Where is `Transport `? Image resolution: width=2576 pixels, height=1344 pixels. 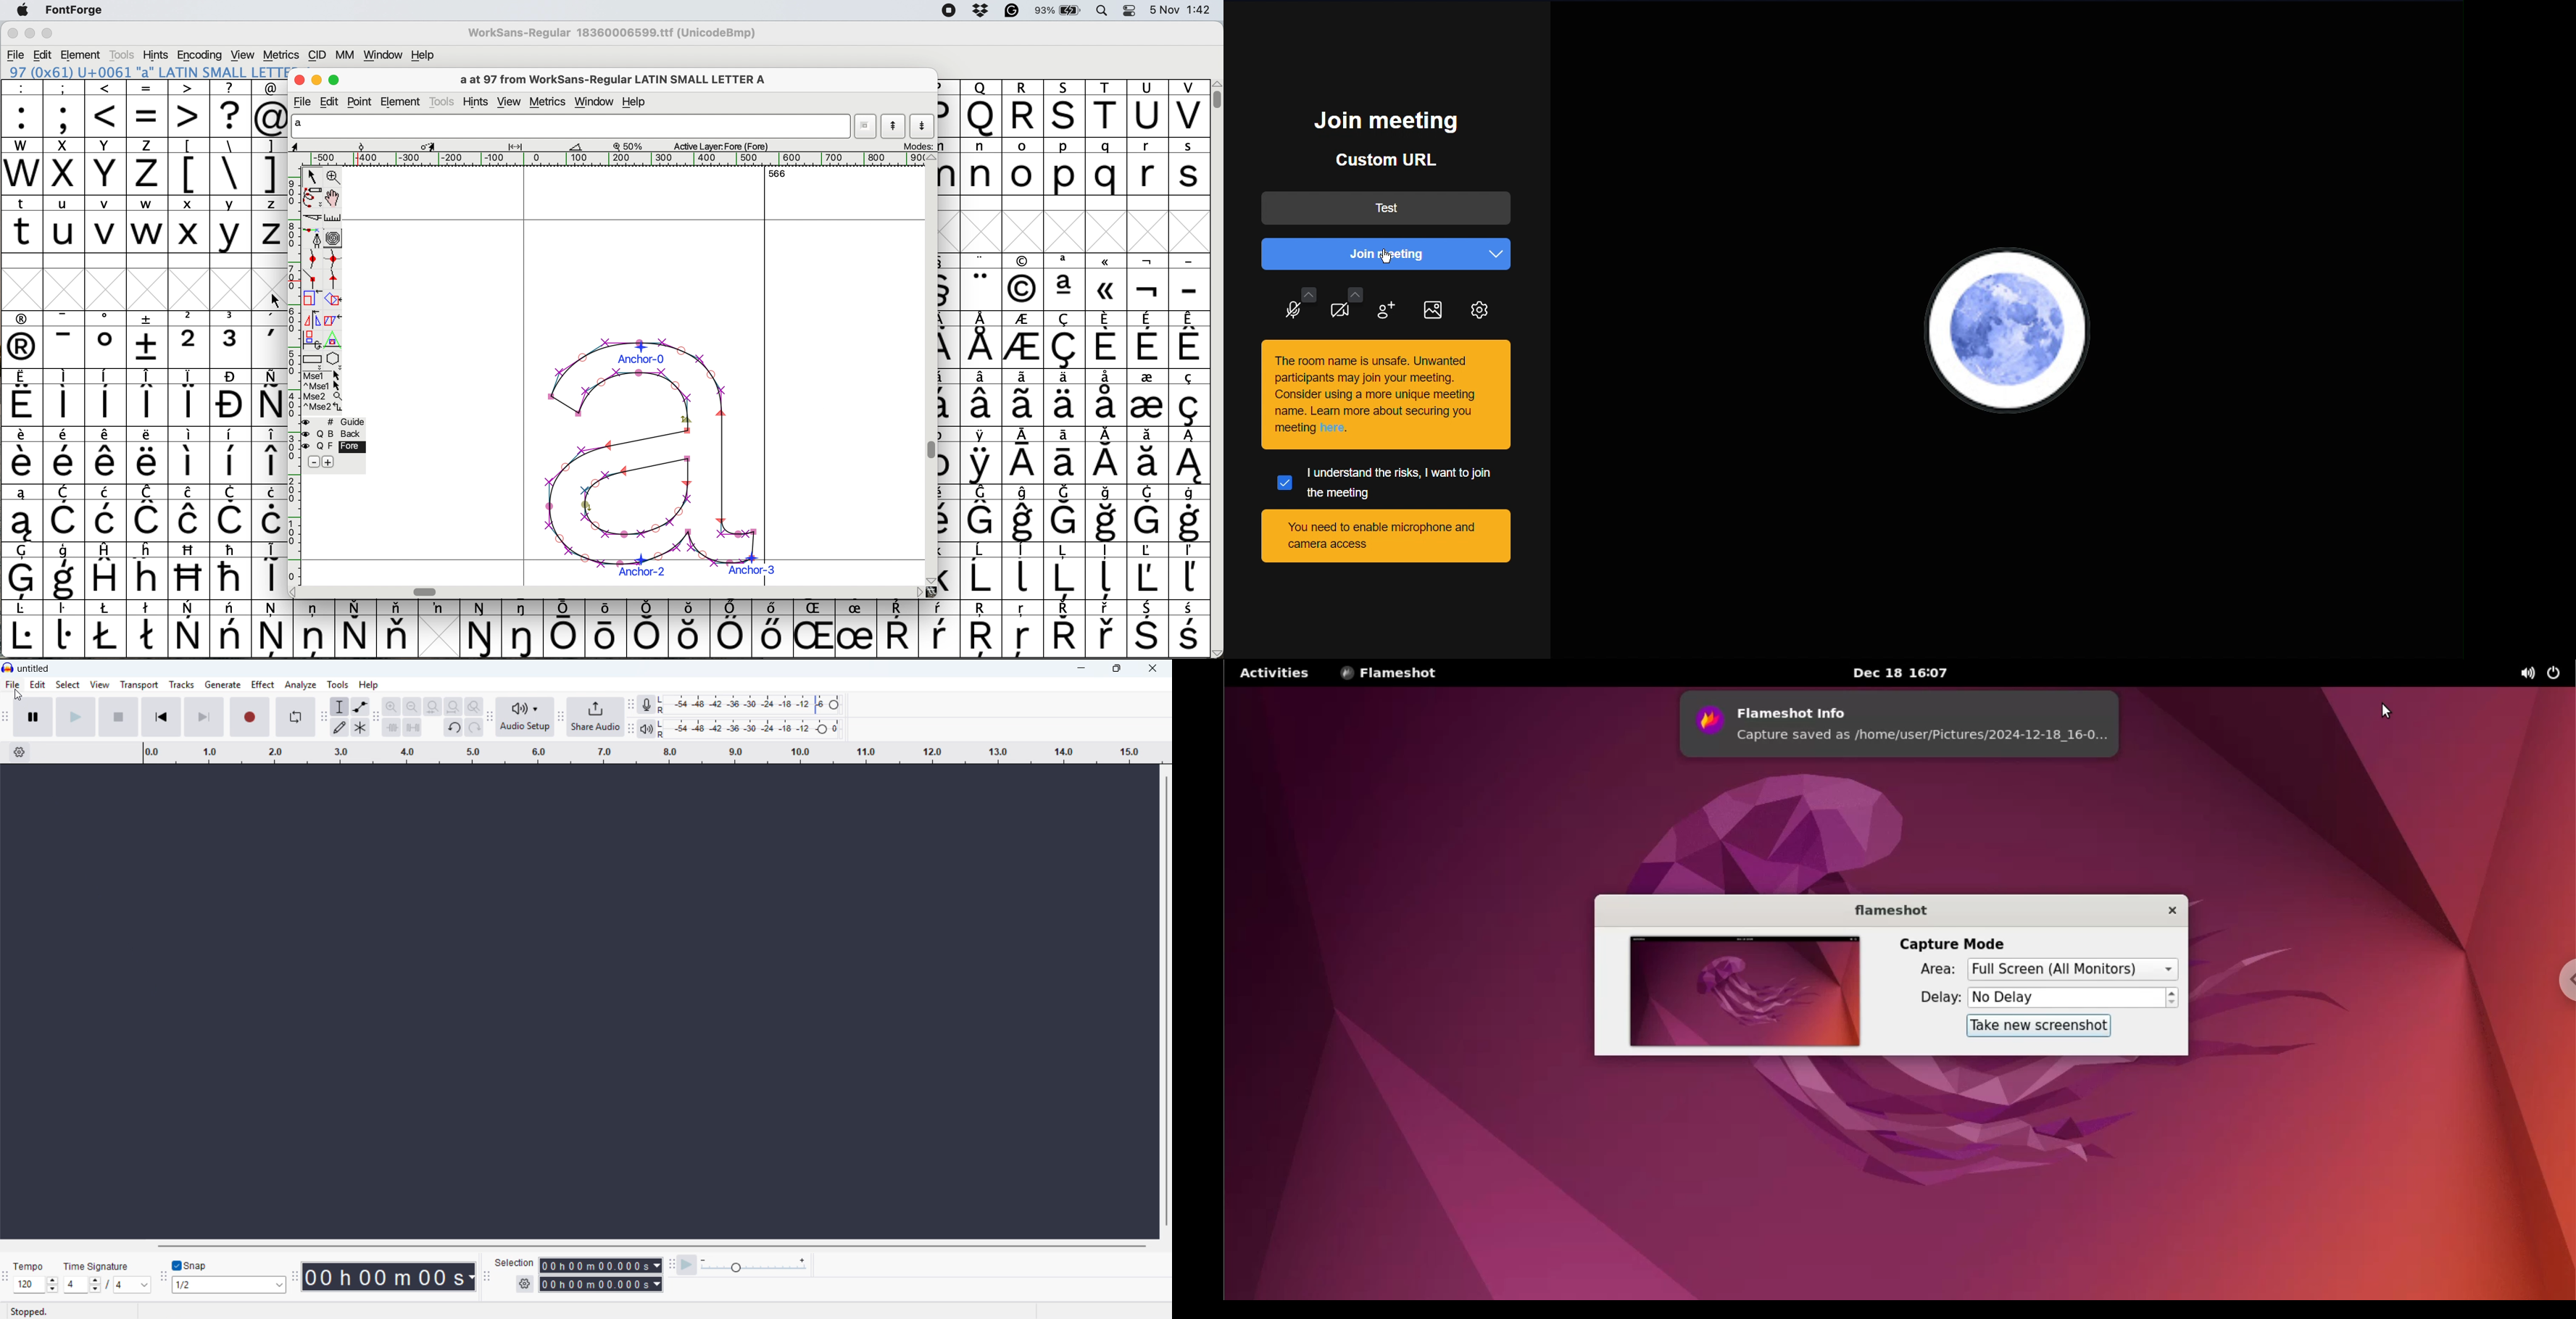
Transport  is located at coordinates (139, 685).